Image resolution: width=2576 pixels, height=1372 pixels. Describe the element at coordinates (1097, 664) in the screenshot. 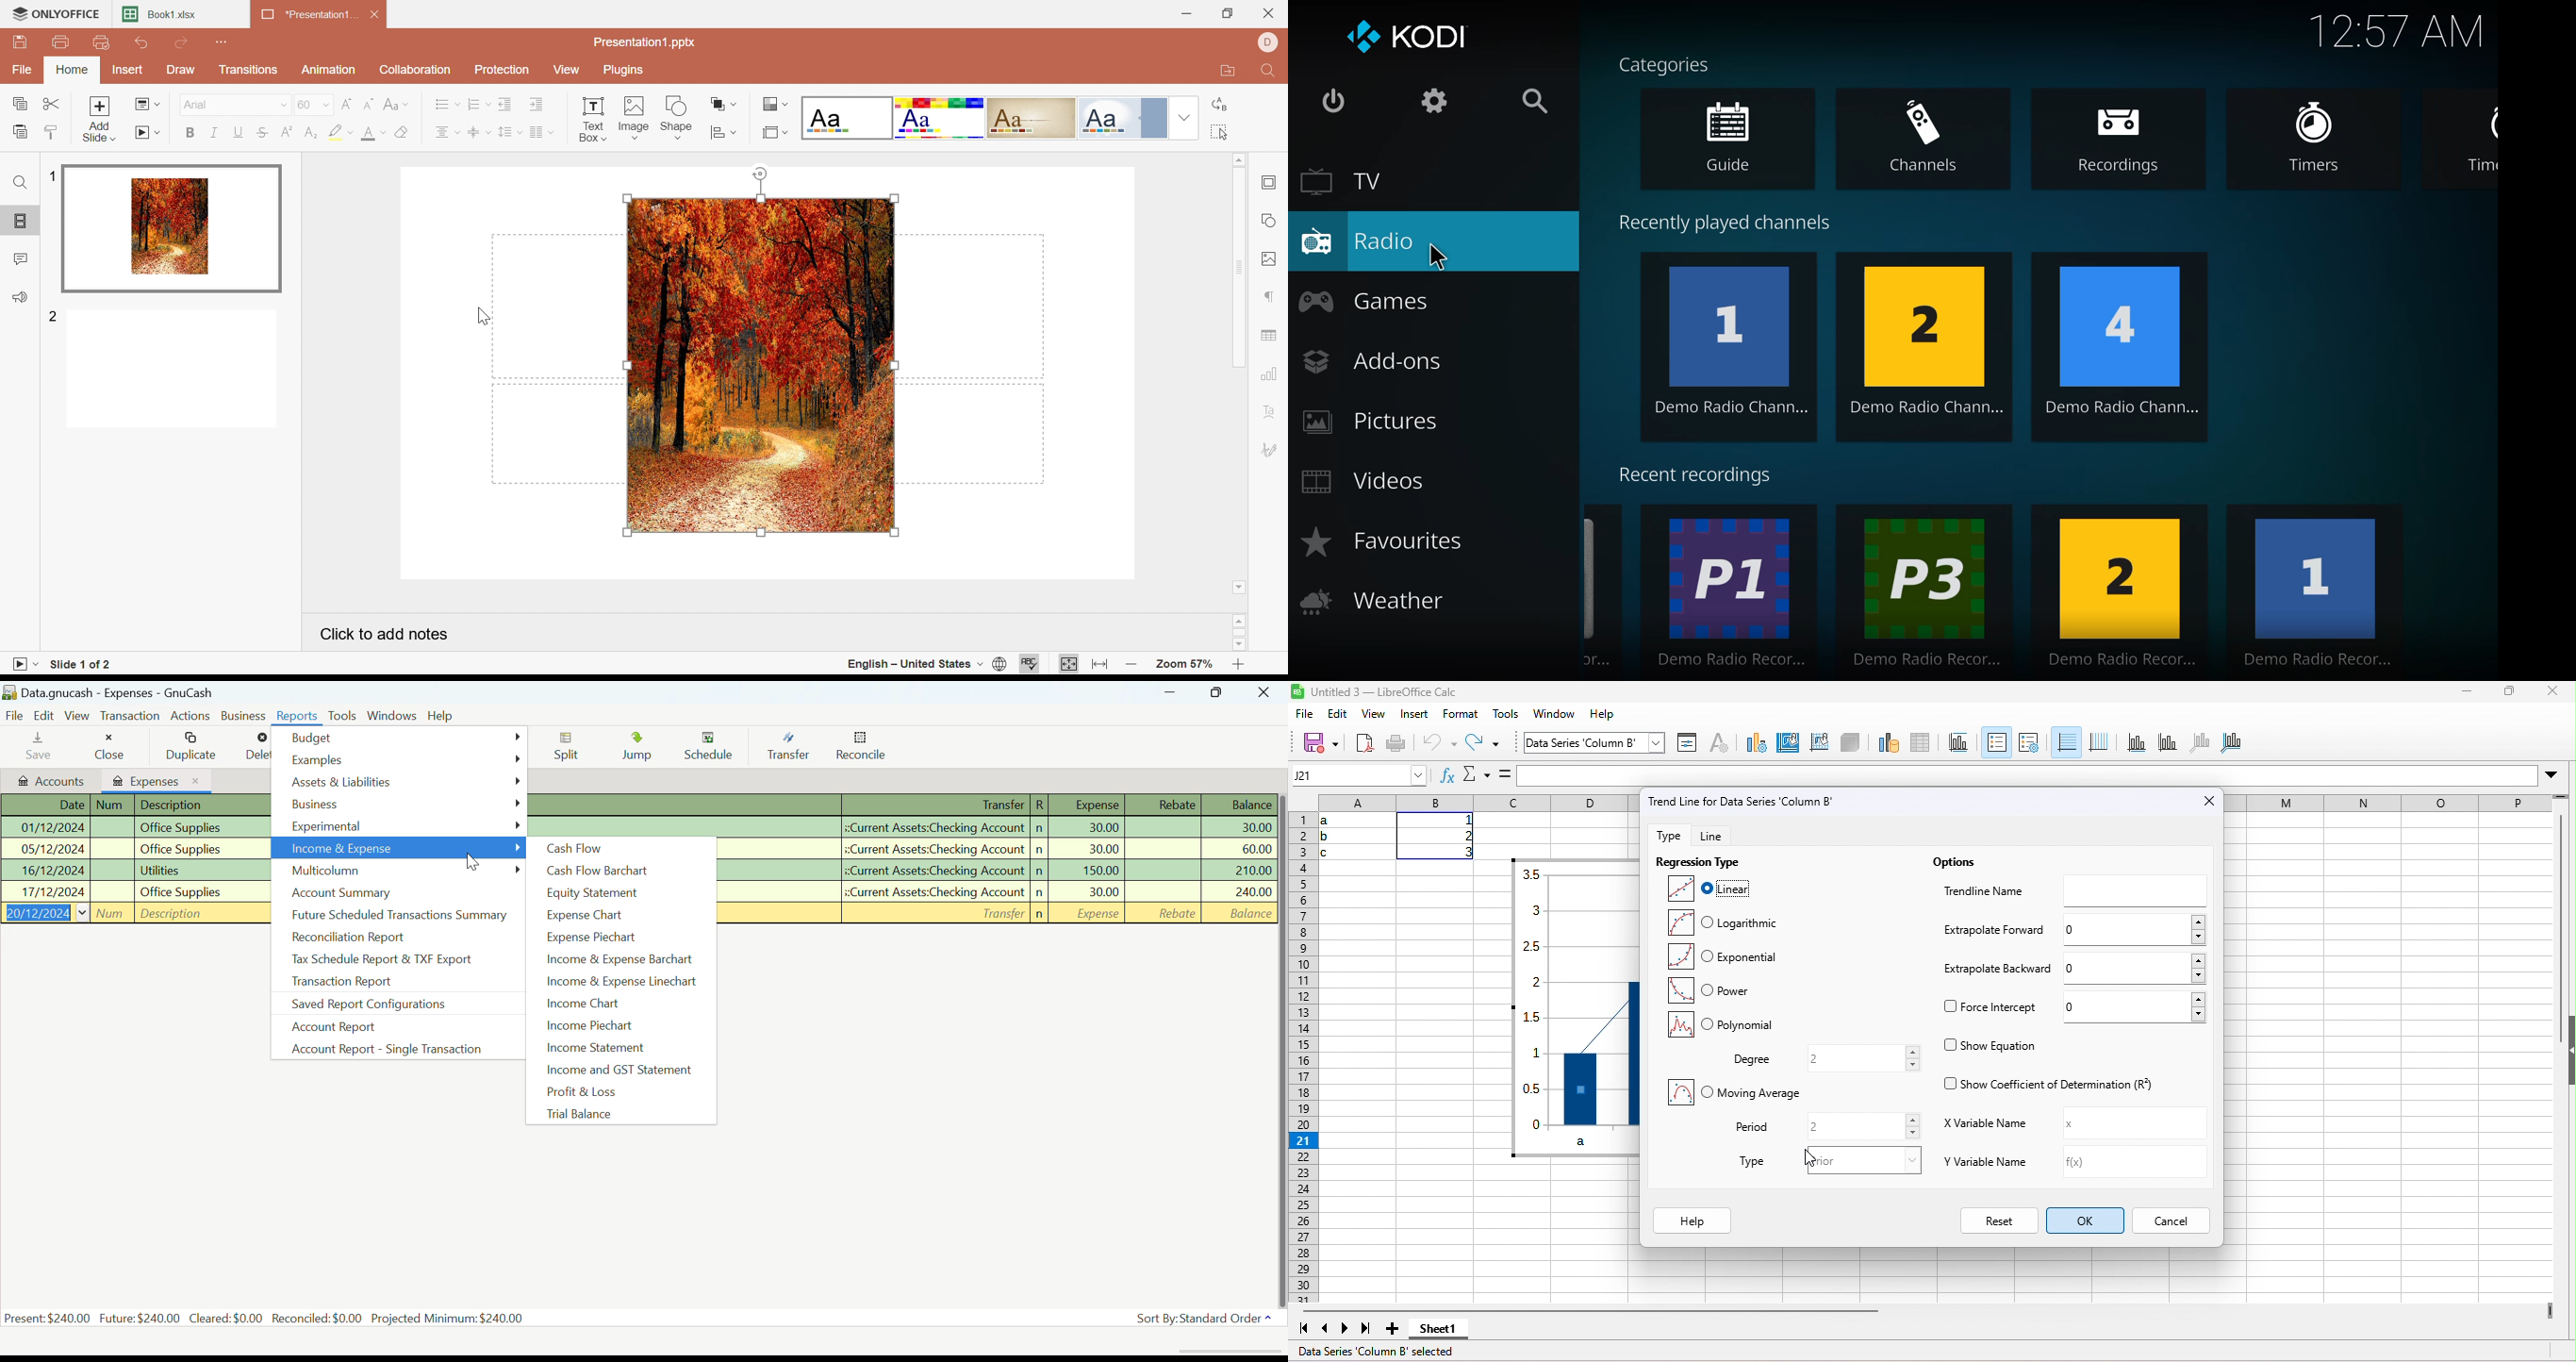

I see `Fit to width` at that location.